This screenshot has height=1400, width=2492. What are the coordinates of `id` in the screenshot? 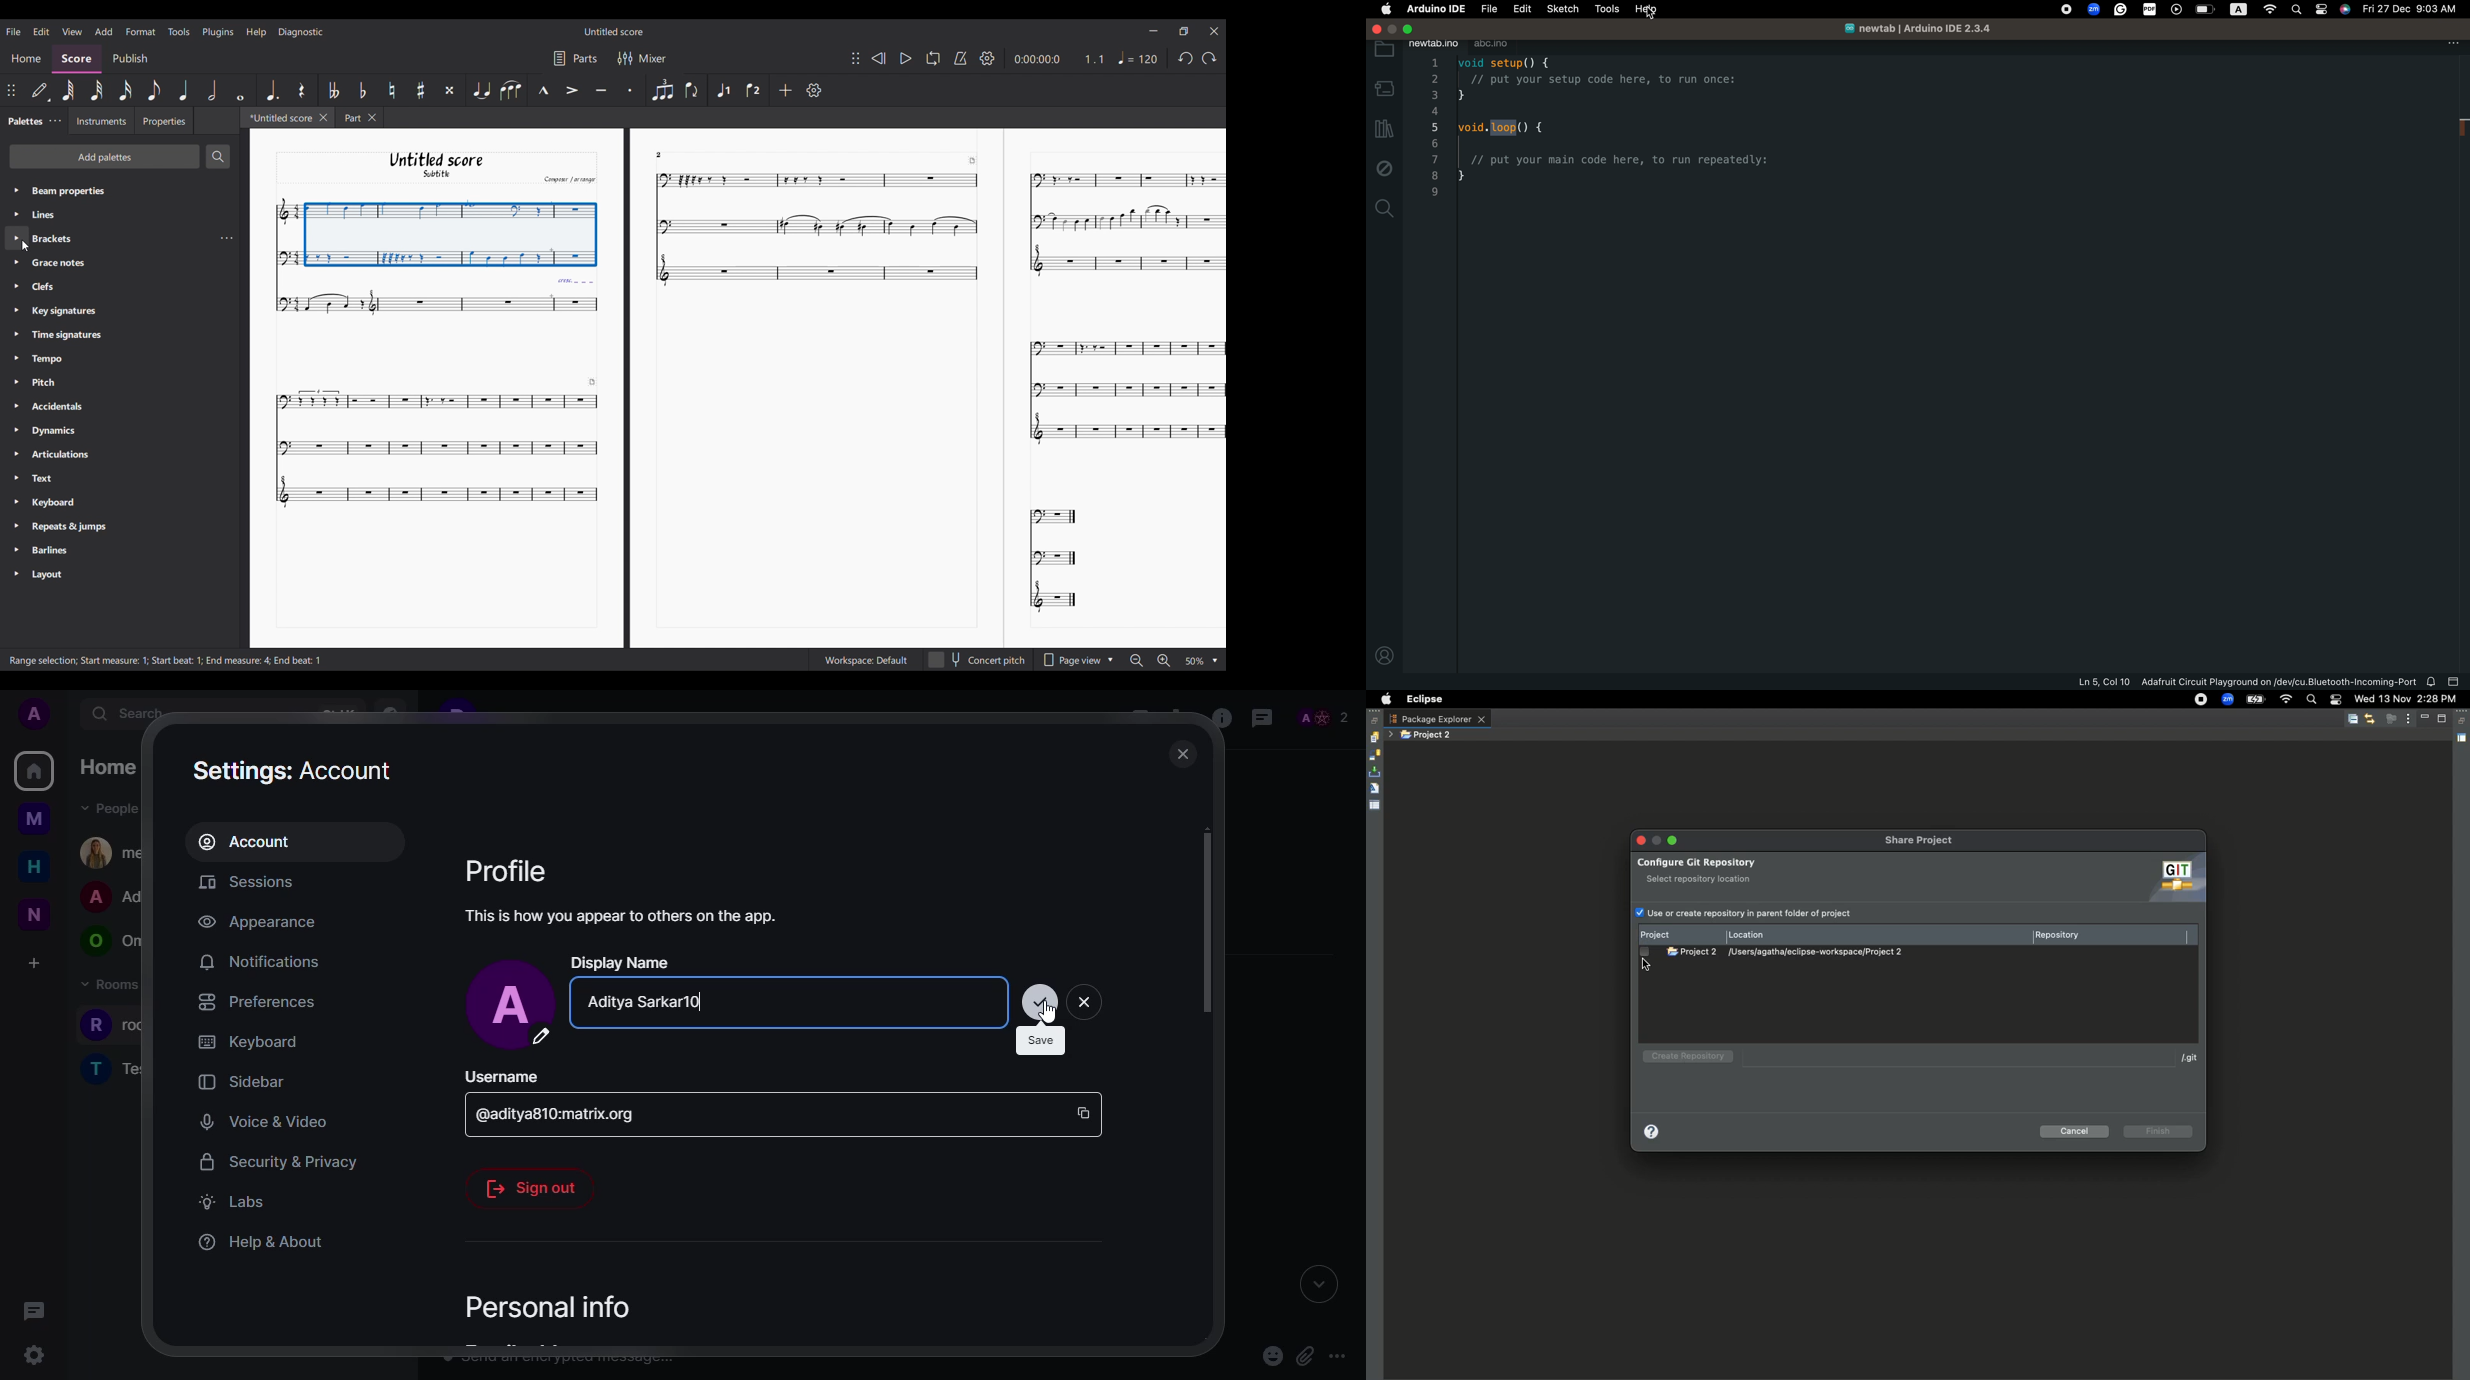 It's located at (565, 1116).